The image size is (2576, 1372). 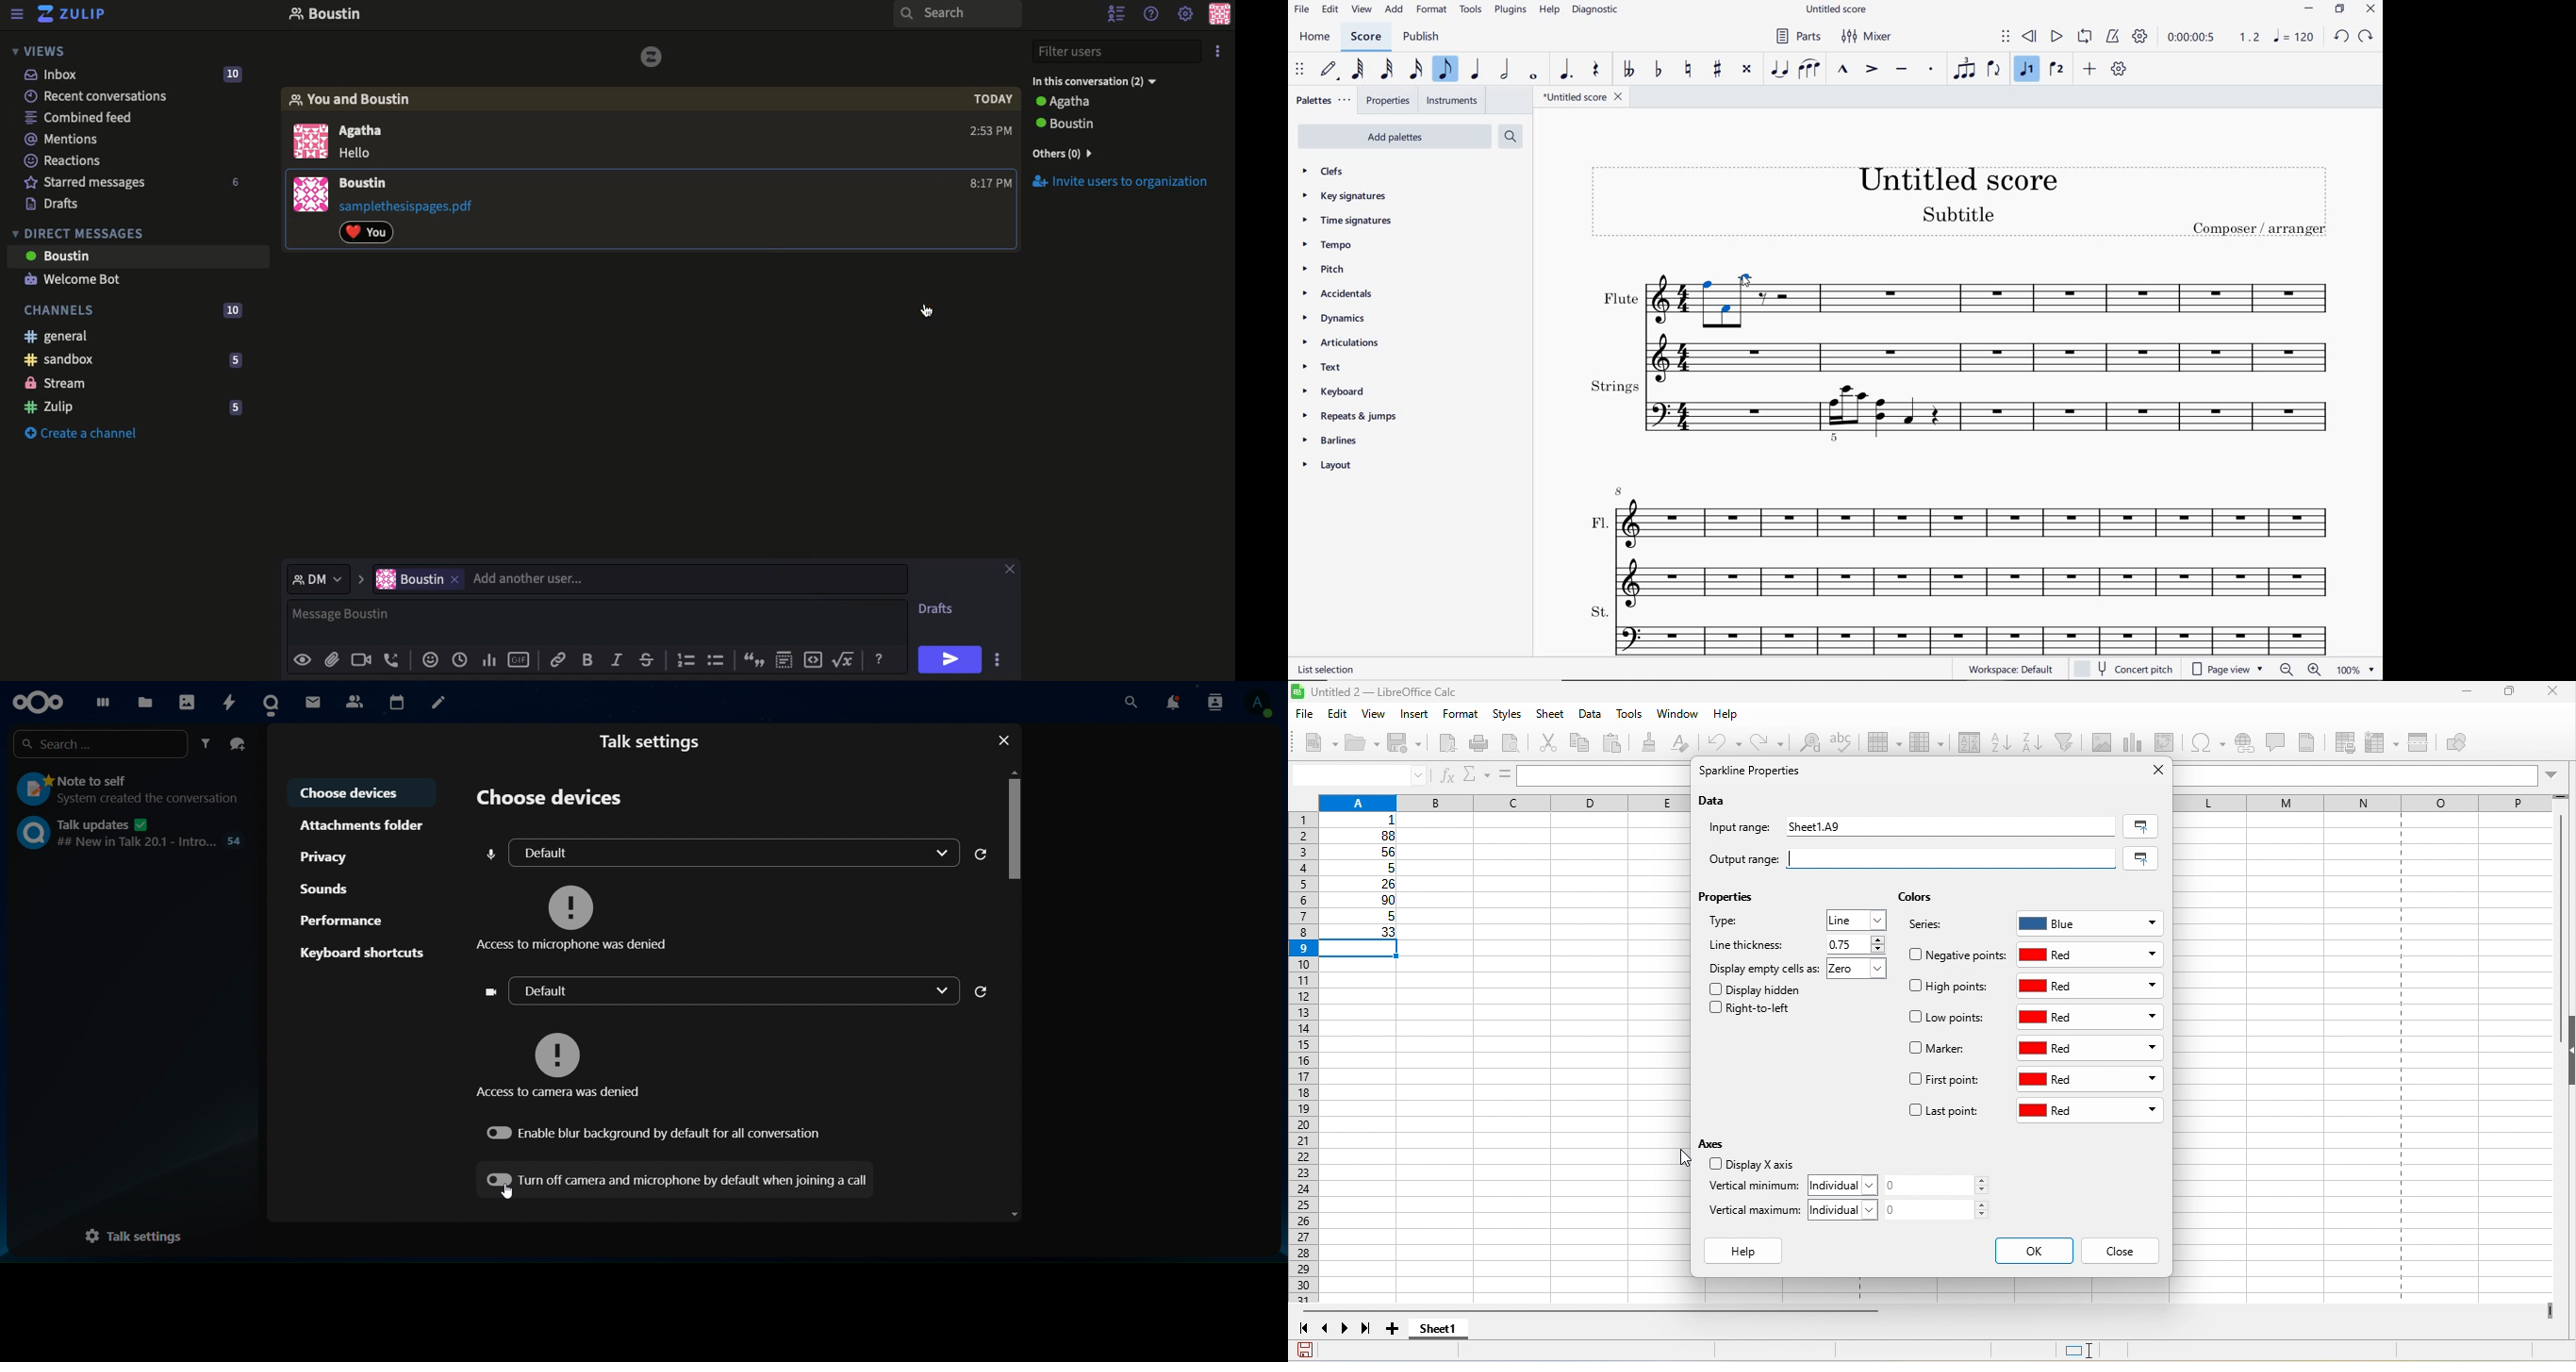 I want to click on dashboard, so click(x=101, y=700).